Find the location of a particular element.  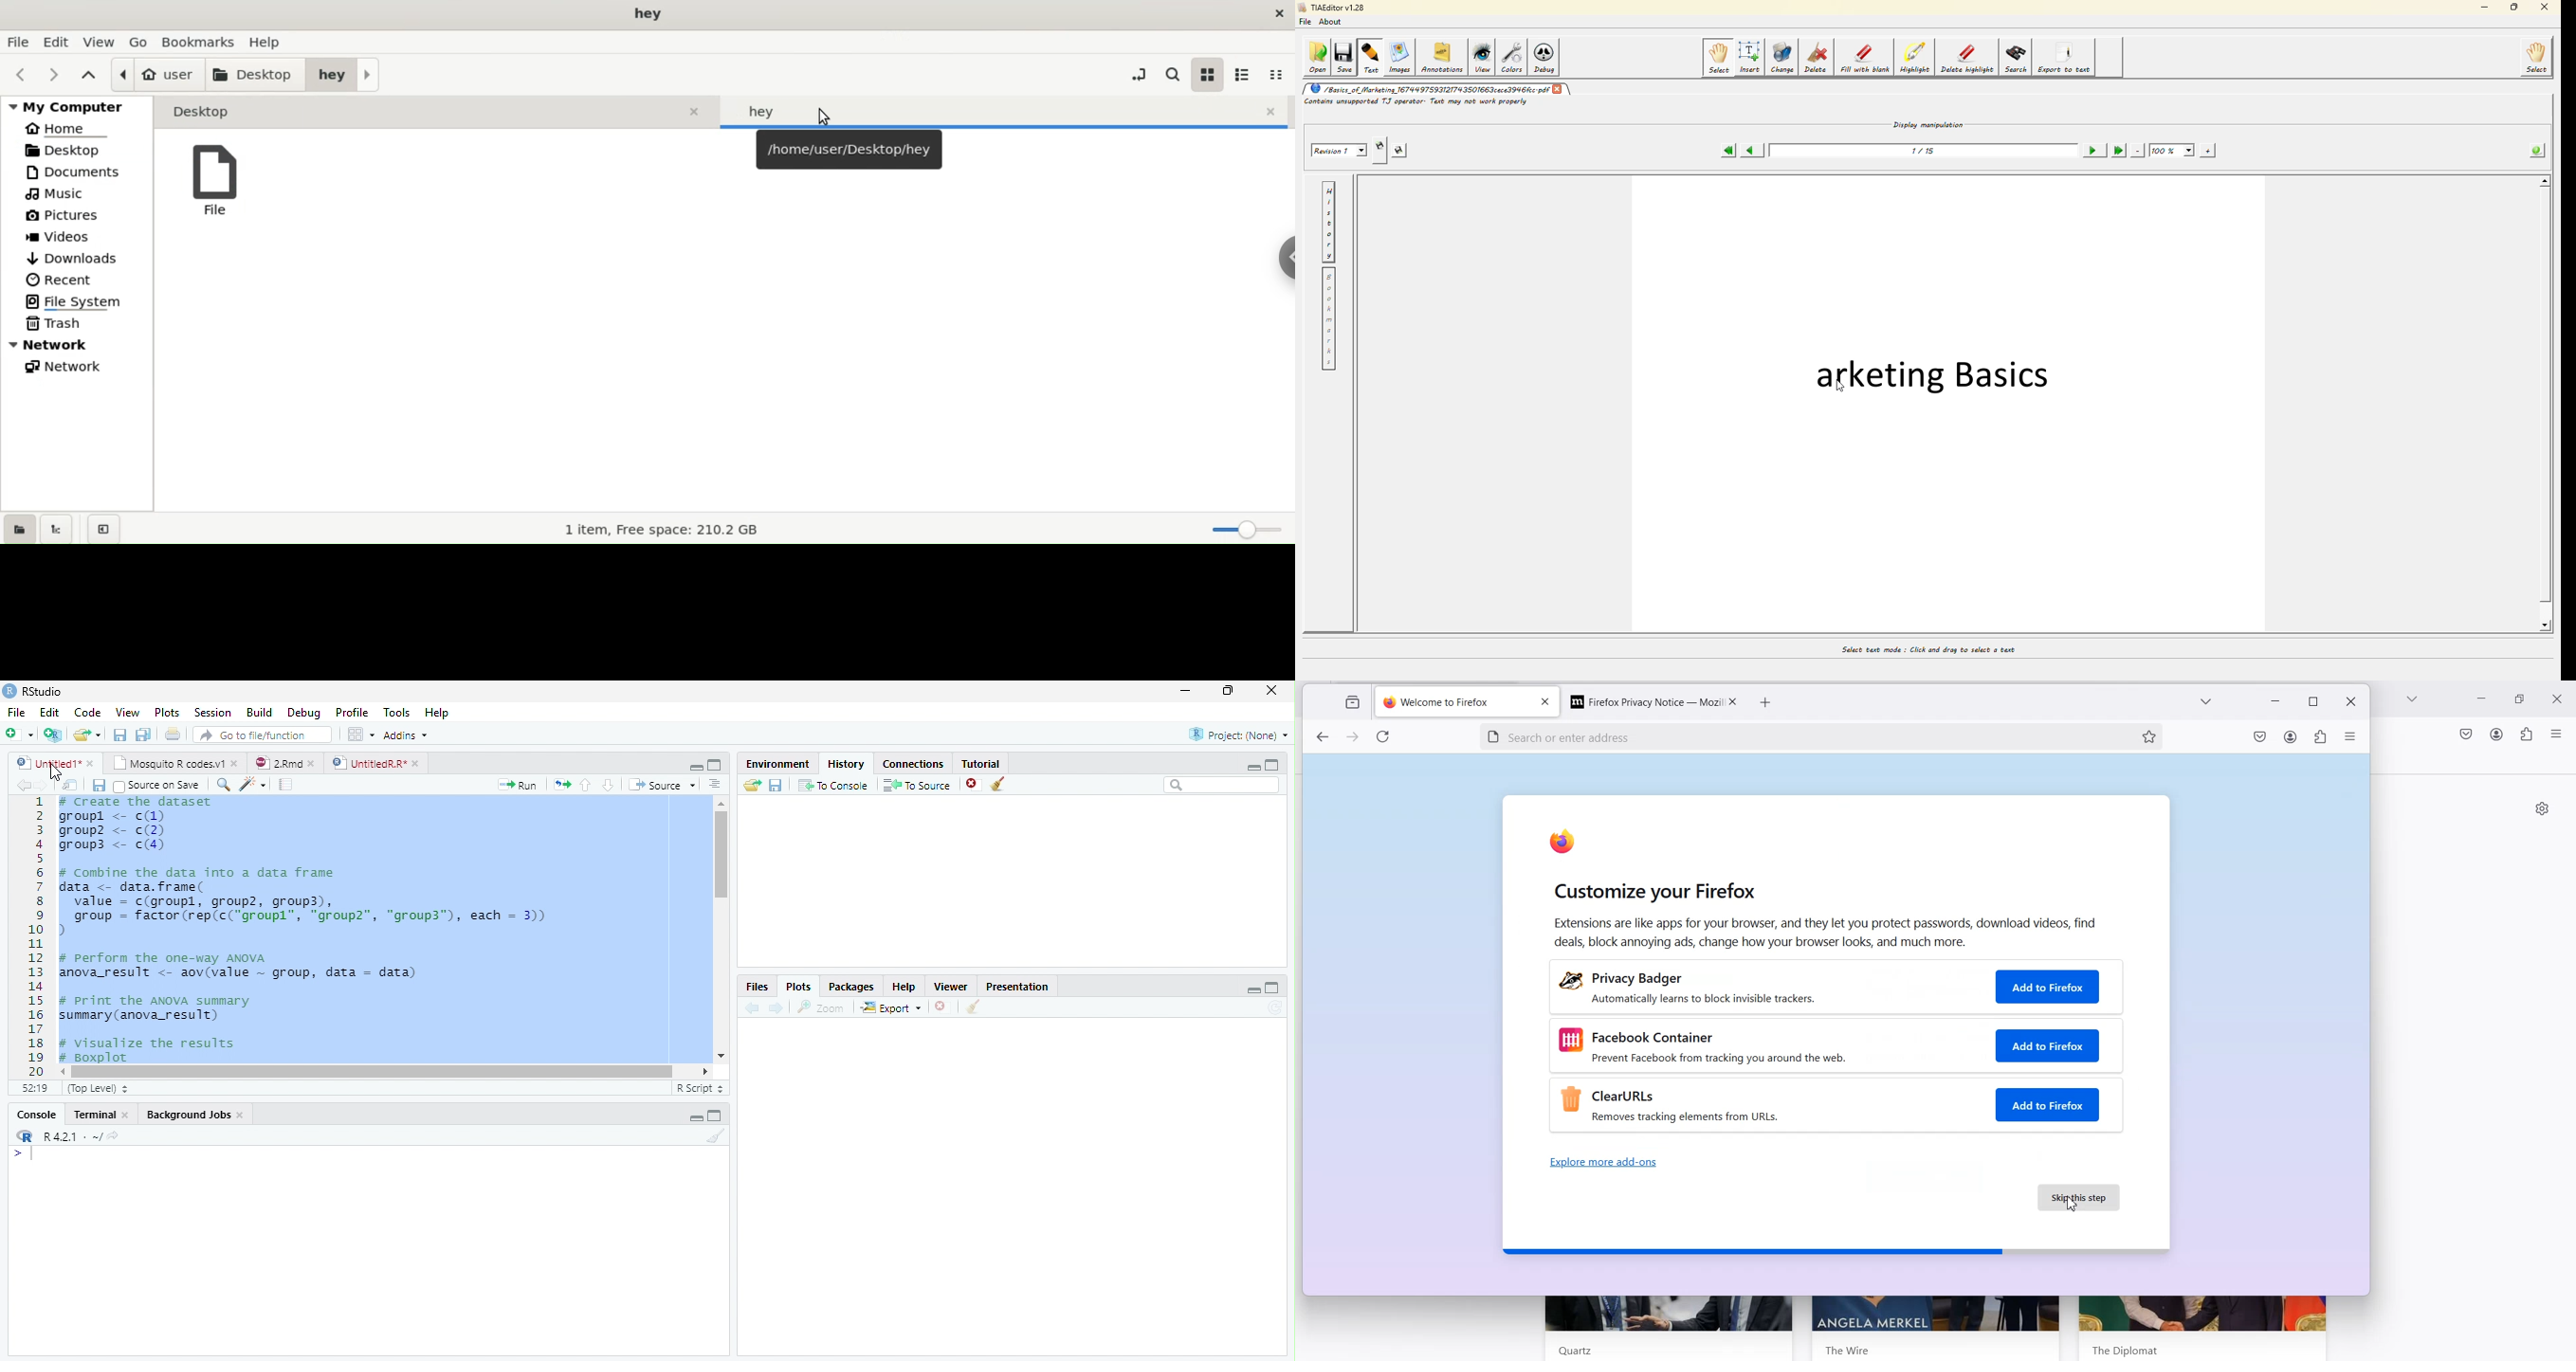

desktop is located at coordinates (437, 112).